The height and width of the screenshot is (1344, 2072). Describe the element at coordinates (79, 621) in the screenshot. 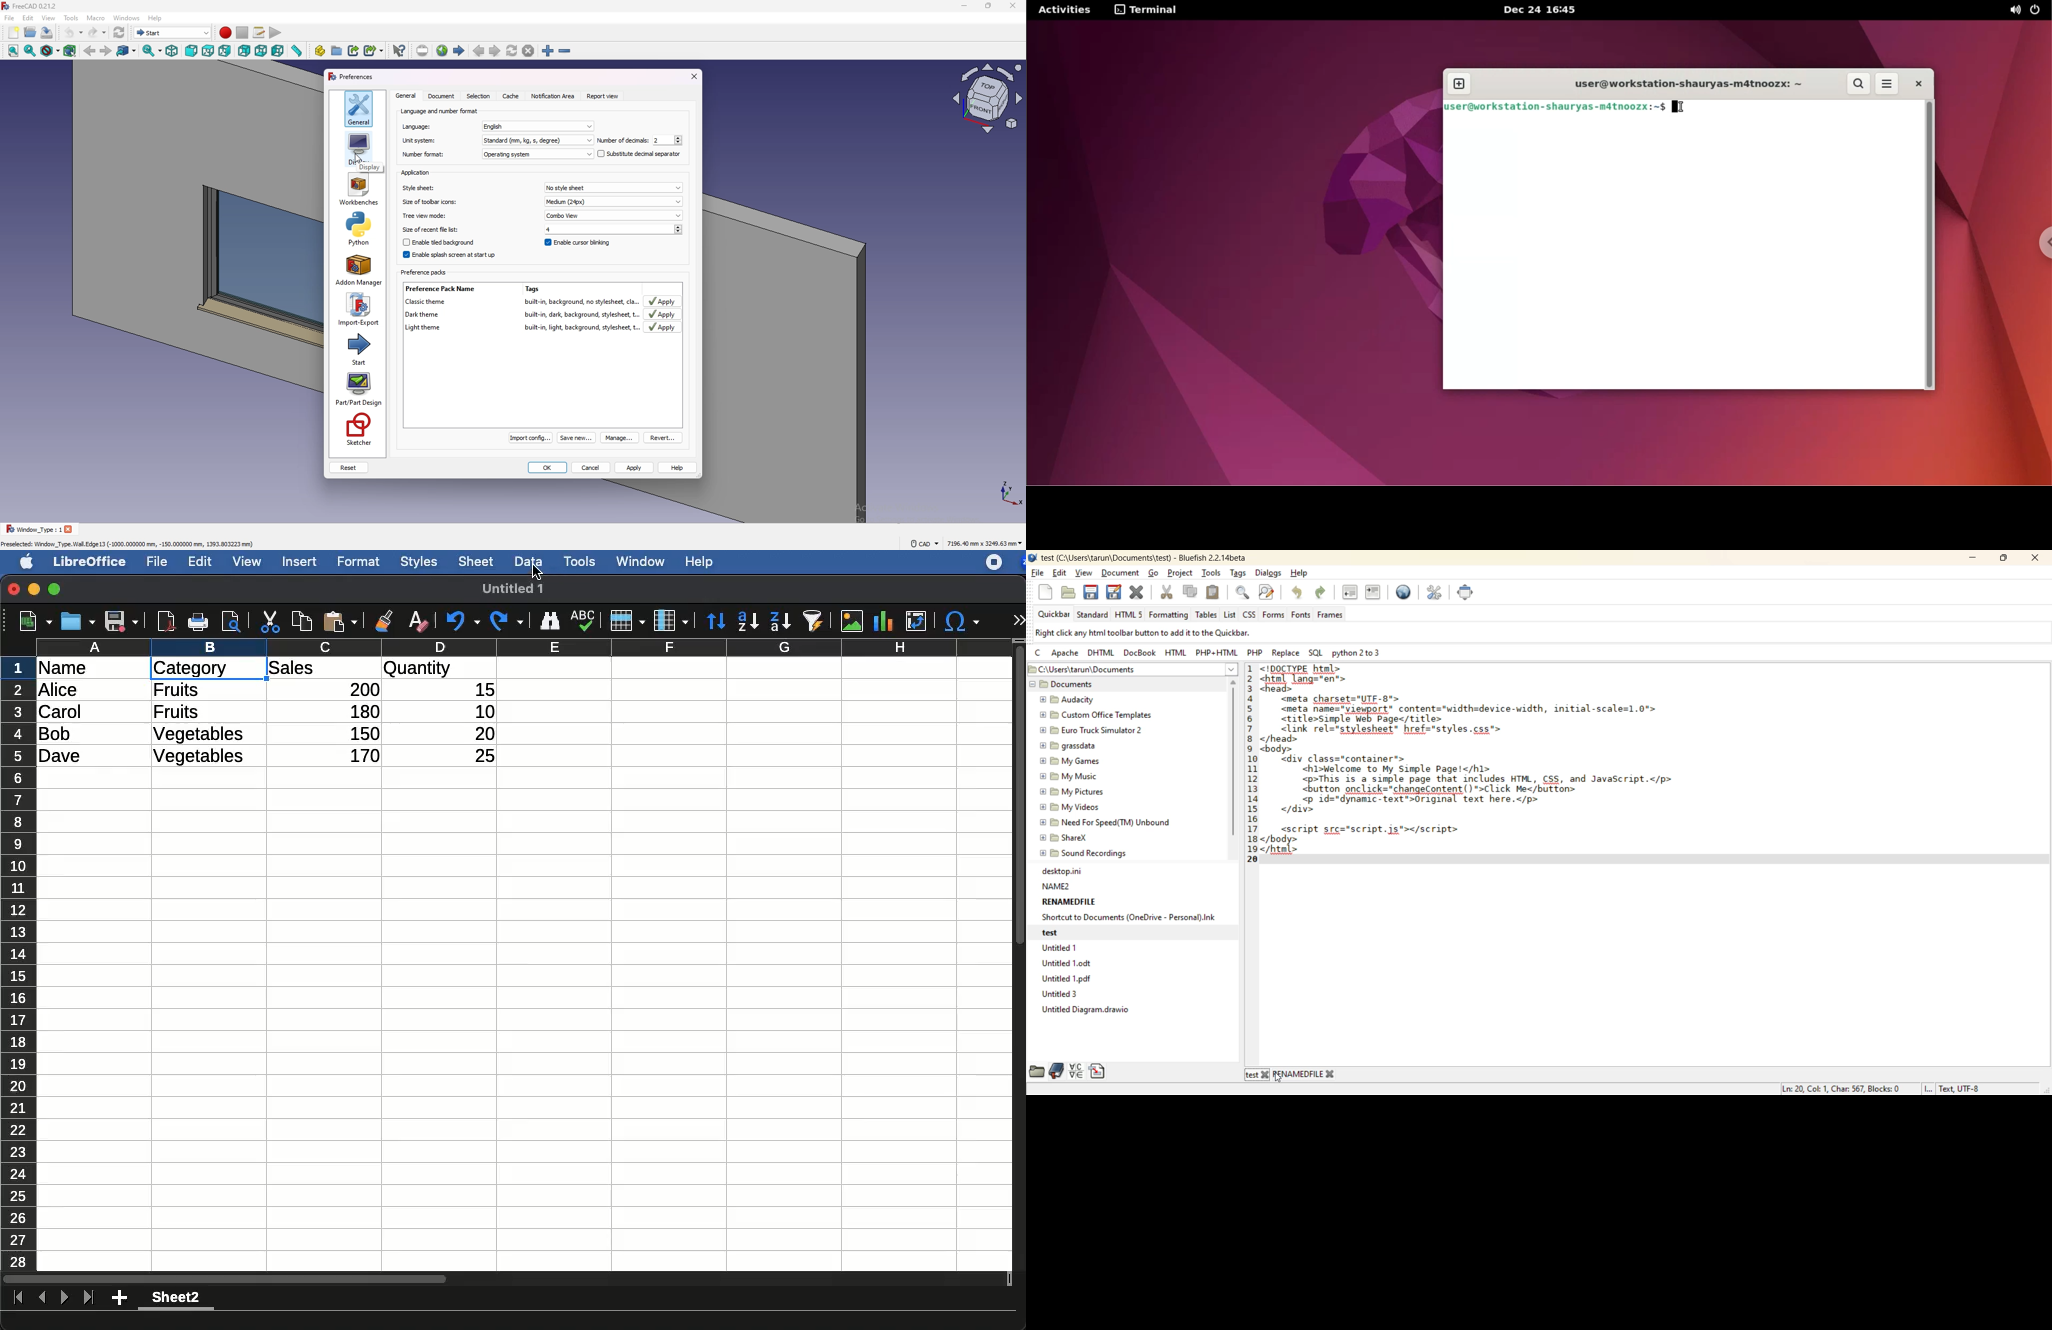

I see `save` at that location.